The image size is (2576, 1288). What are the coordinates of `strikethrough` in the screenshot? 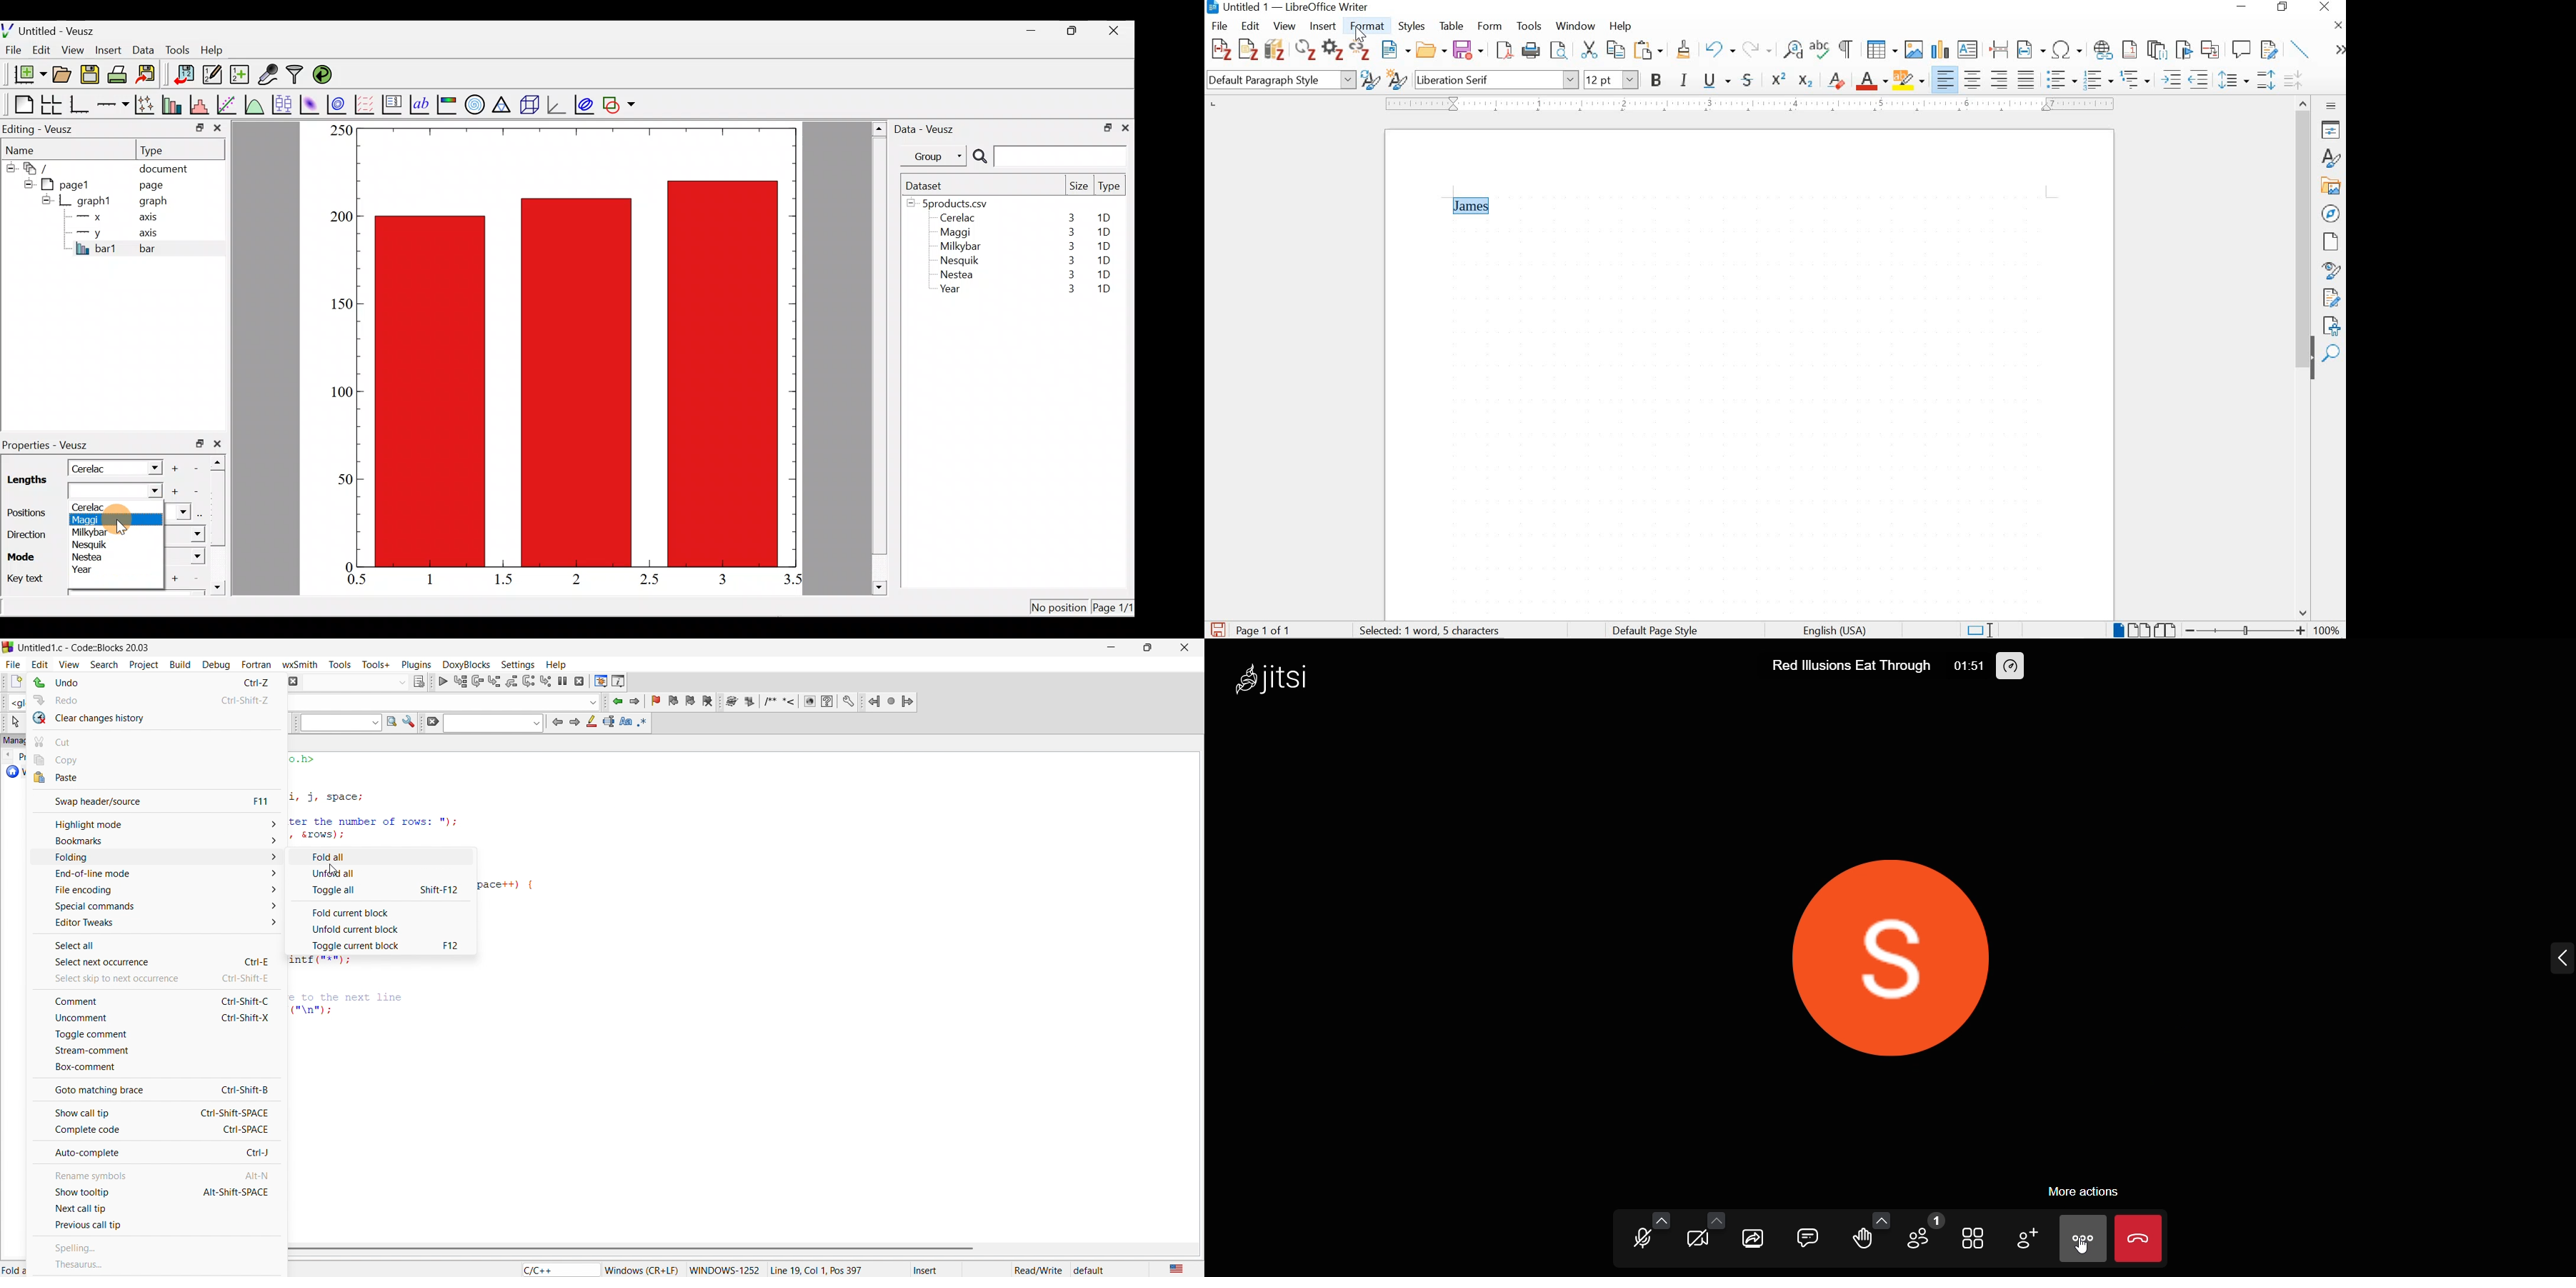 It's located at (1750, 80).